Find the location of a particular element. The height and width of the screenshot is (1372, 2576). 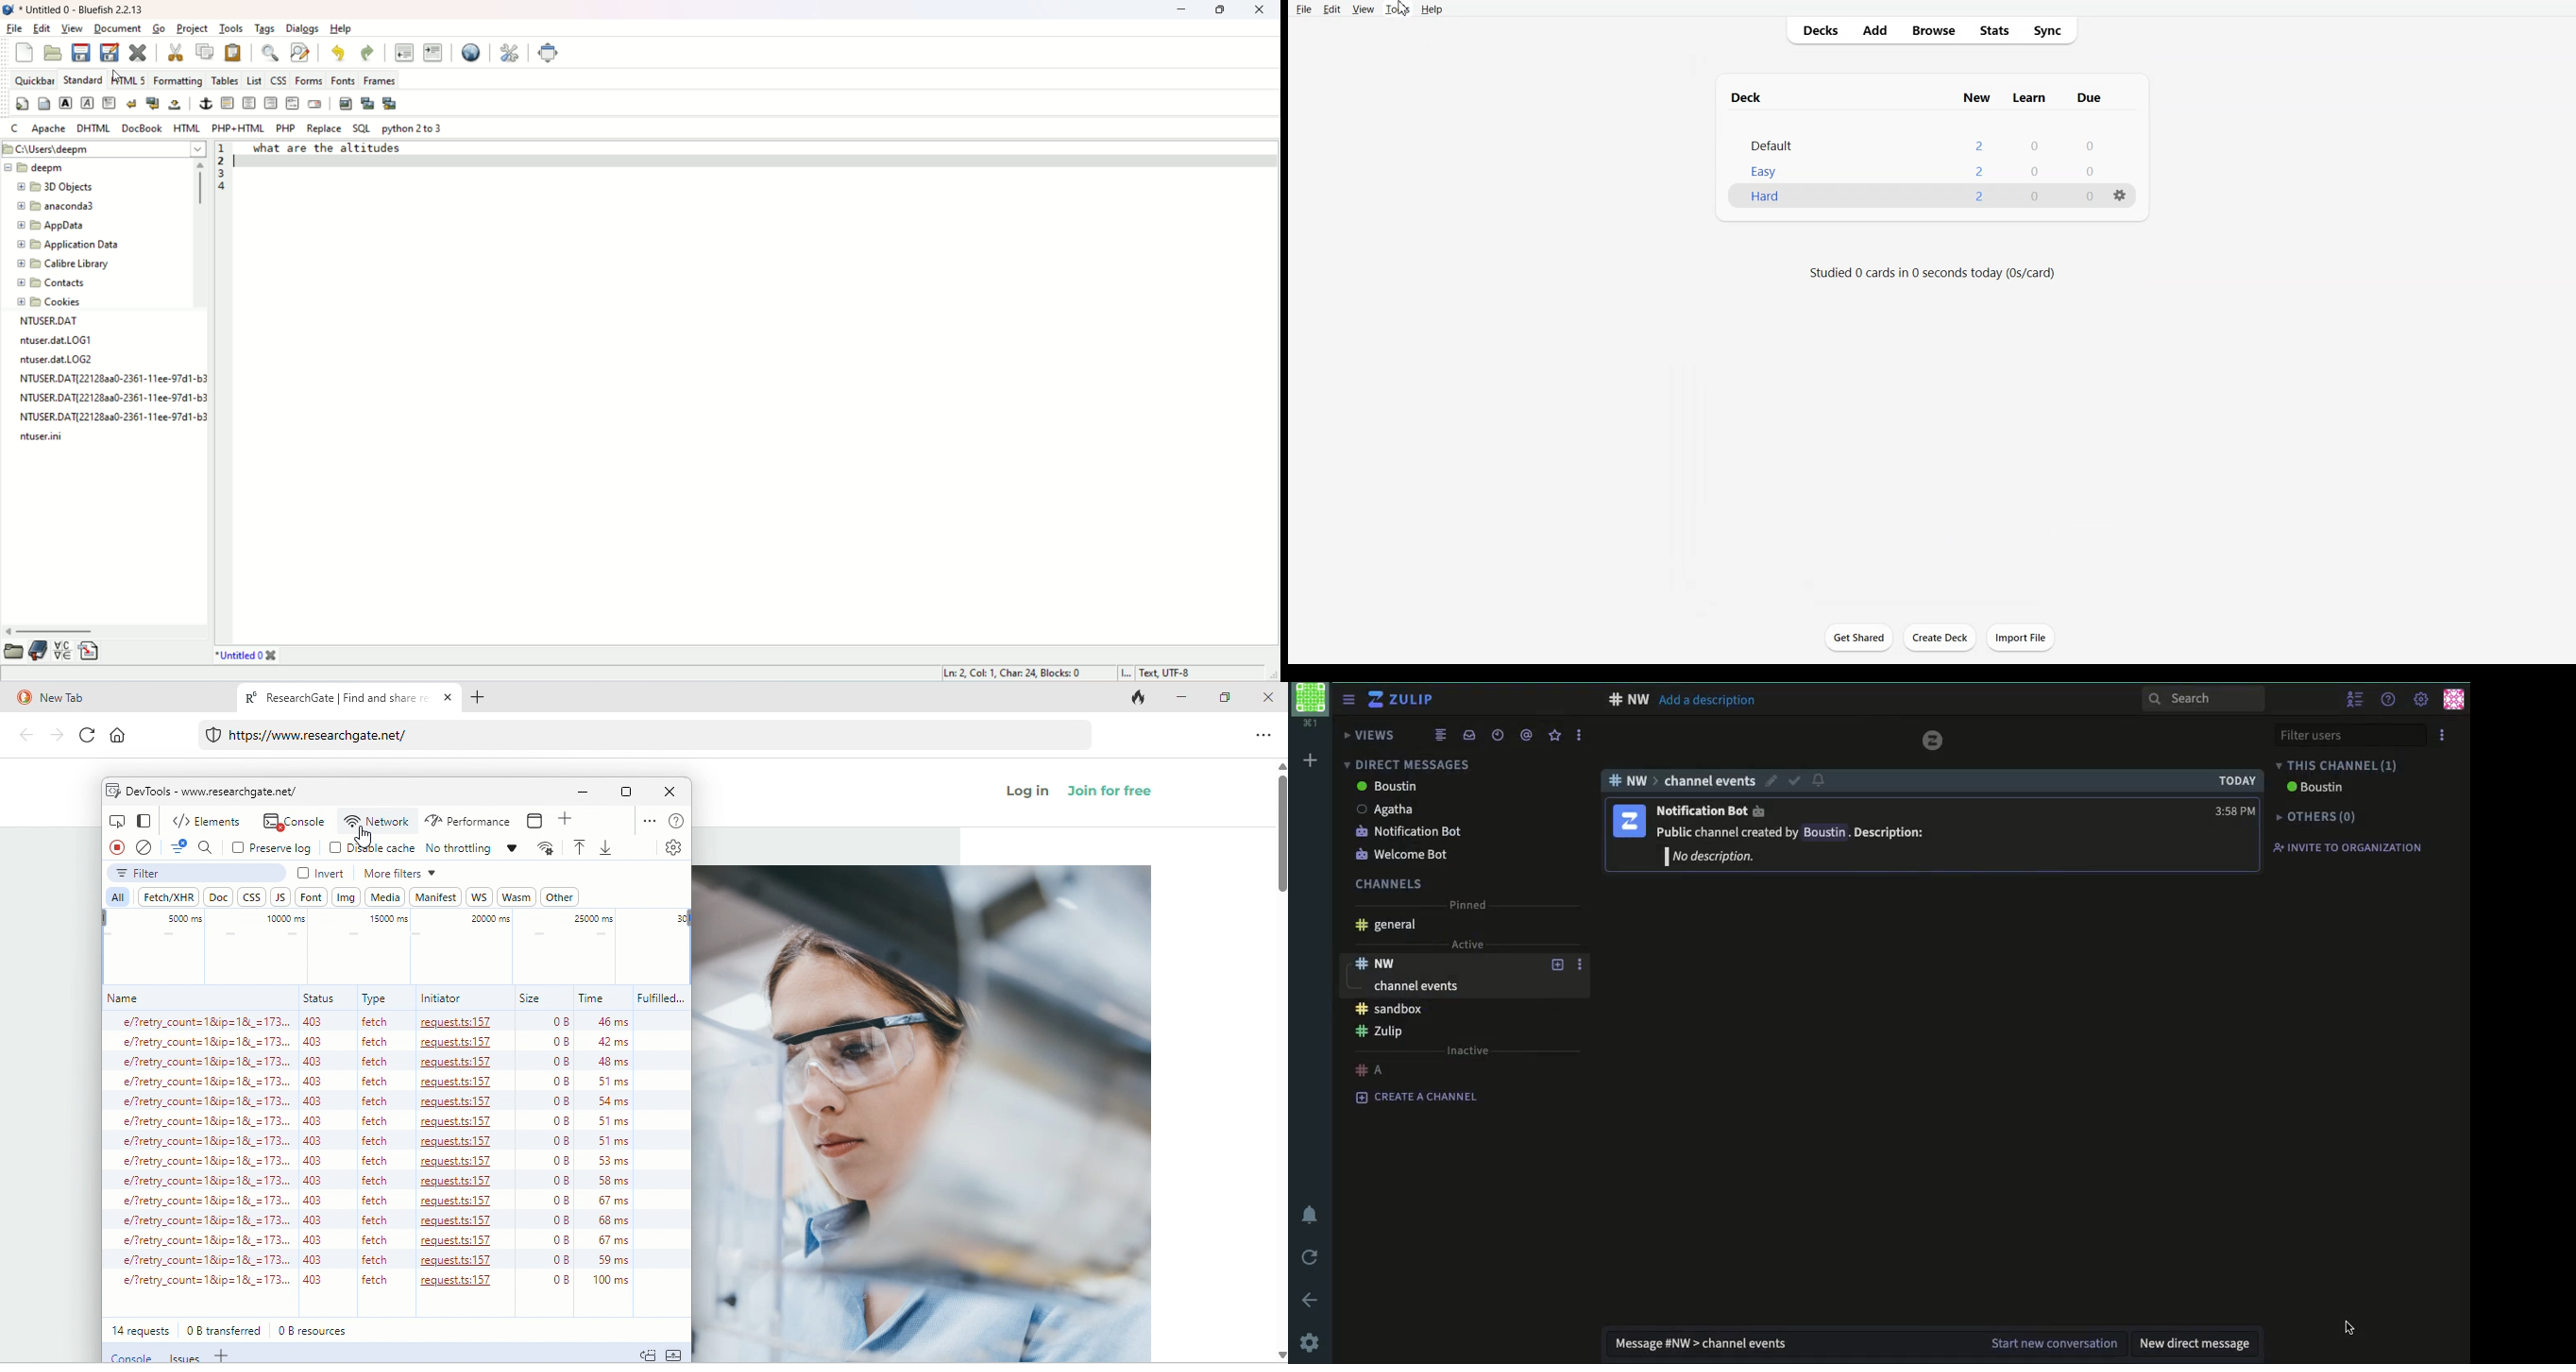

time is located at coordinates (2236, 811).